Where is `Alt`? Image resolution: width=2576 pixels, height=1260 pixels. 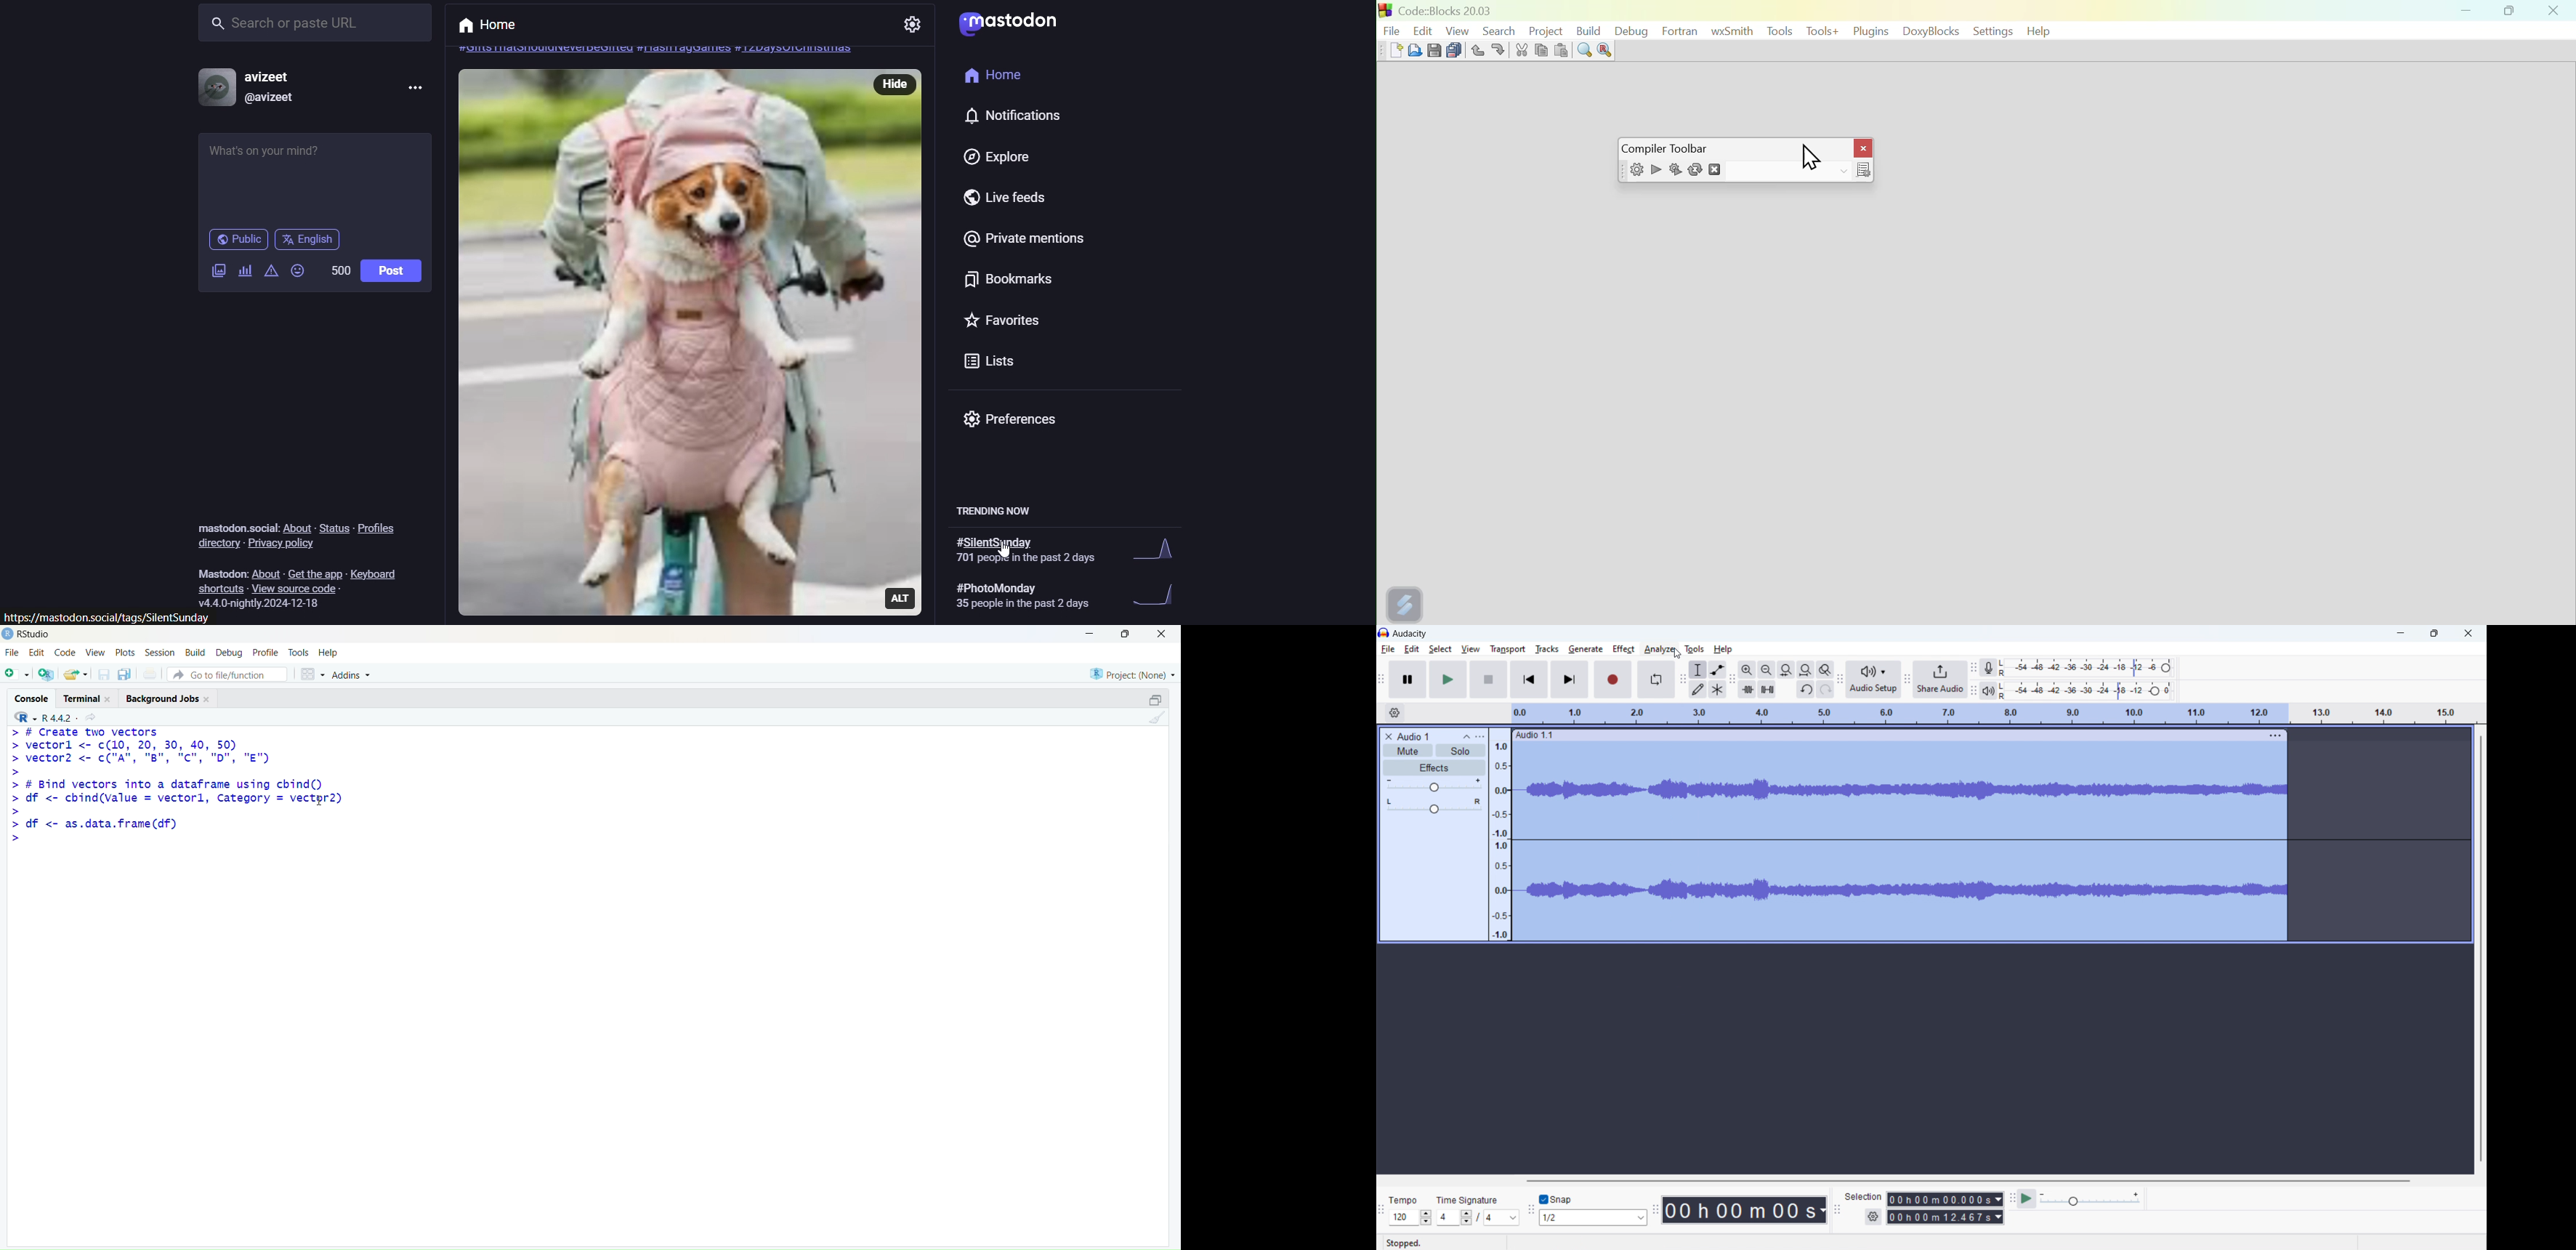 Alt is located at coordinates (903, 597).